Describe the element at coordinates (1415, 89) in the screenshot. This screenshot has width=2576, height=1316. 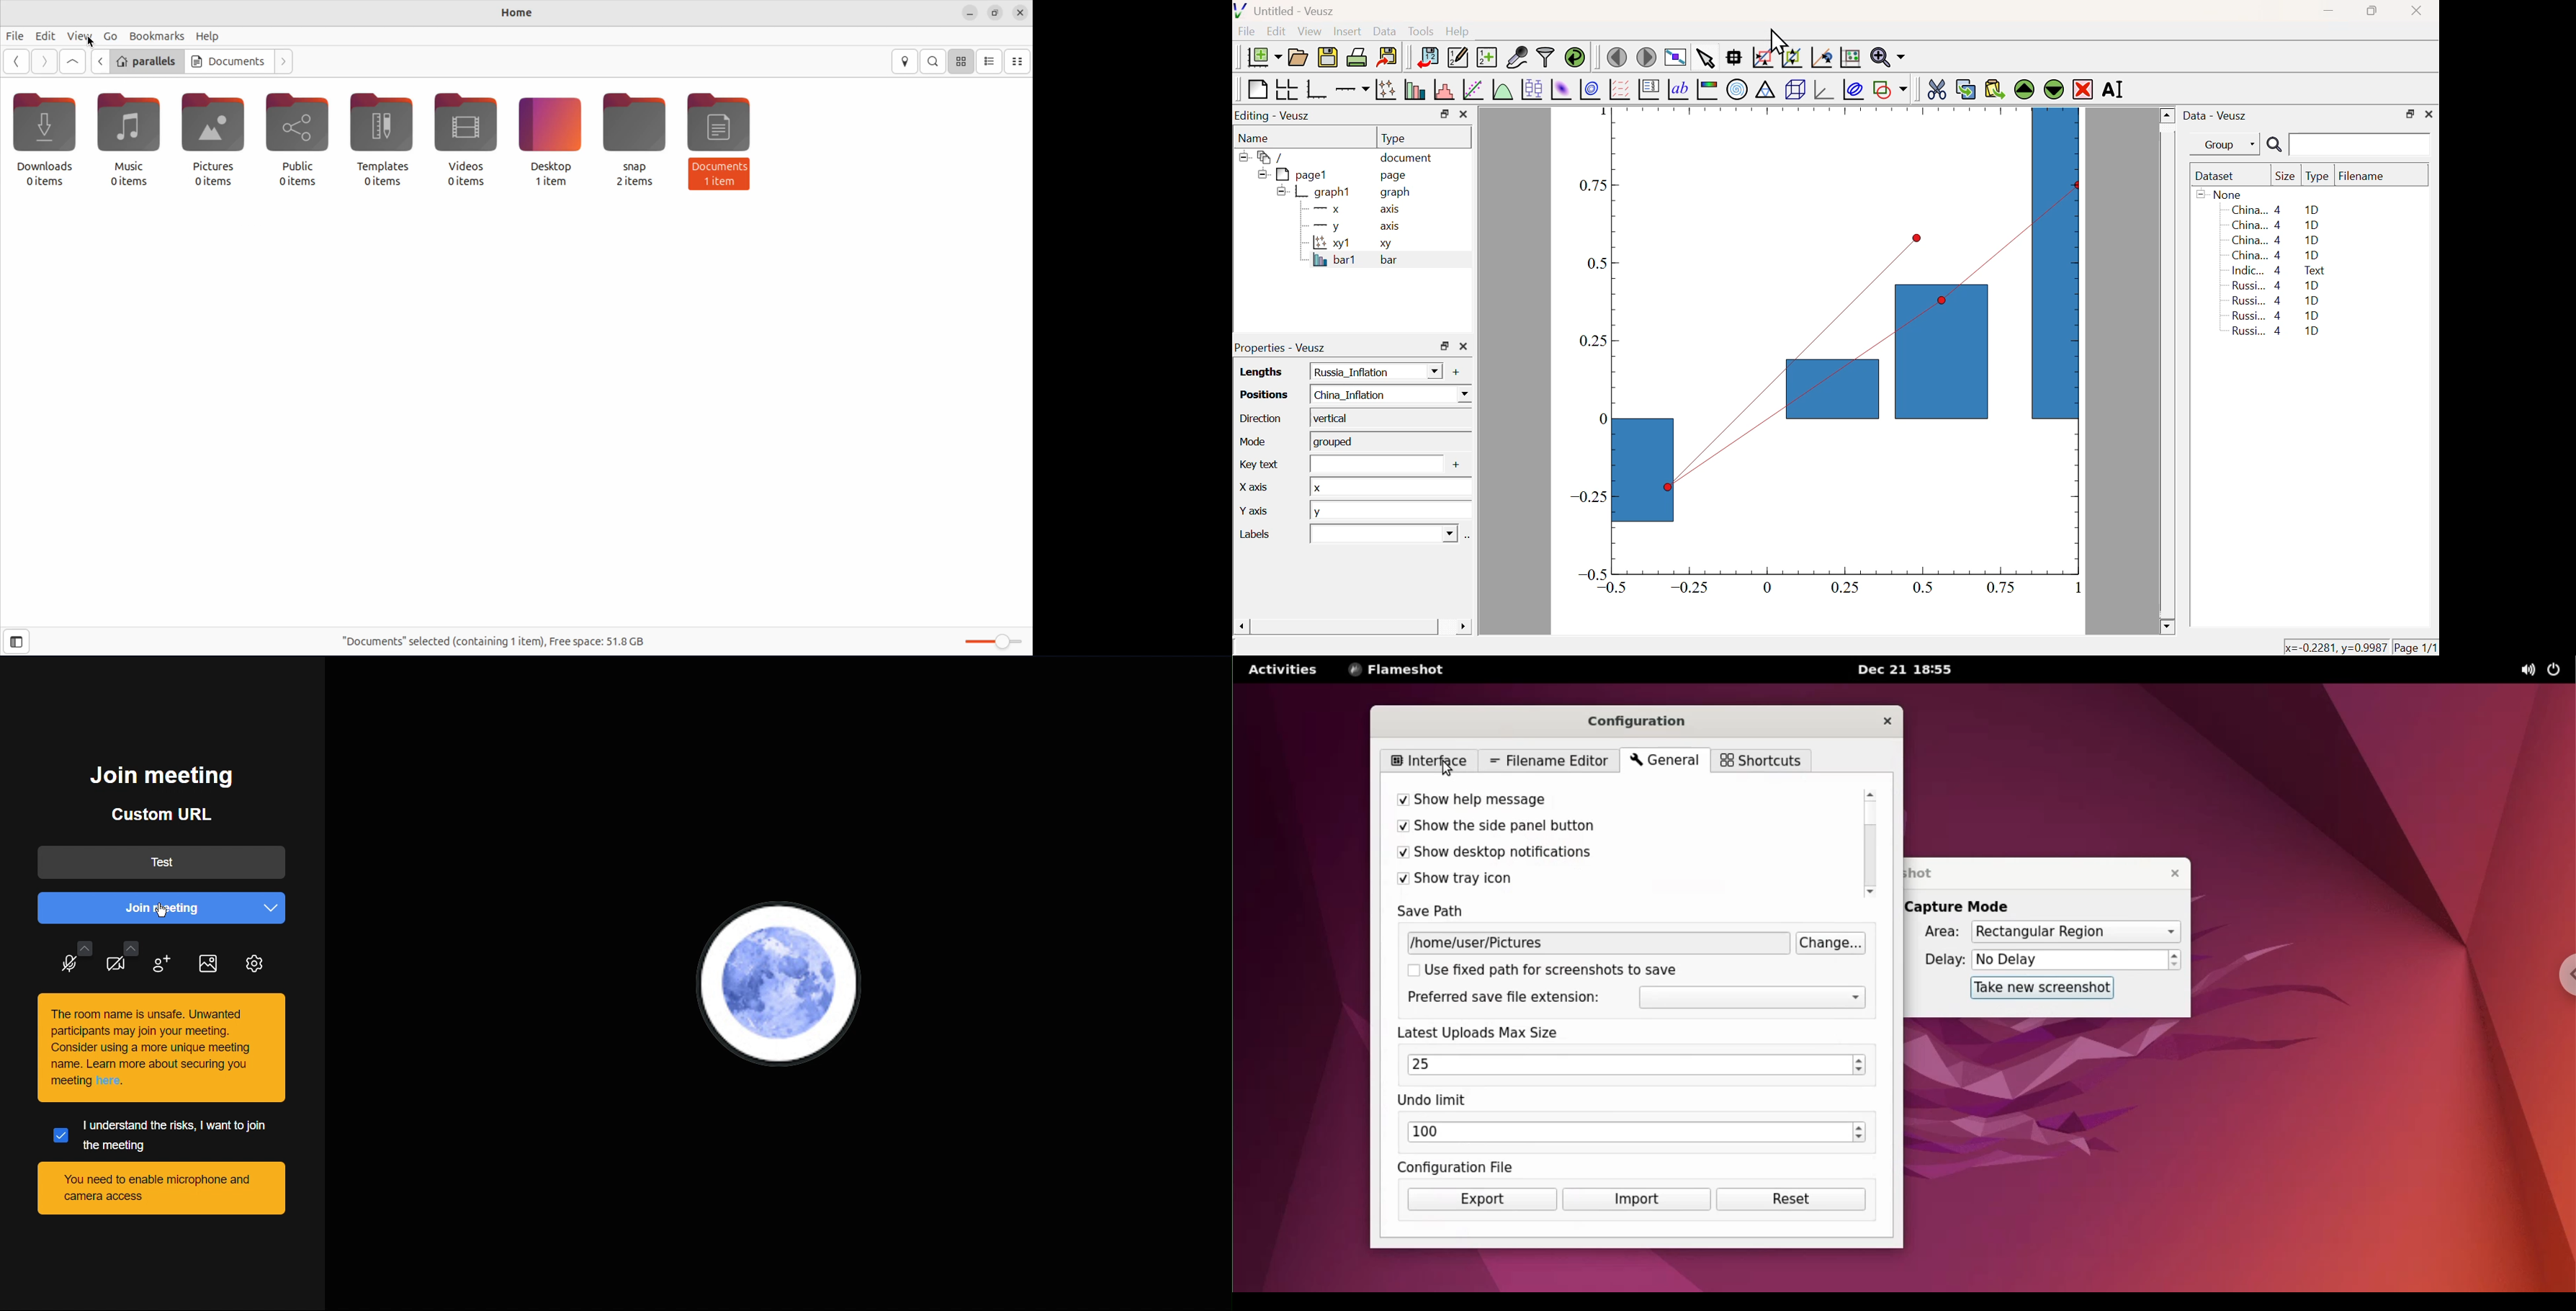
I see `Plot bar charts` at that location.